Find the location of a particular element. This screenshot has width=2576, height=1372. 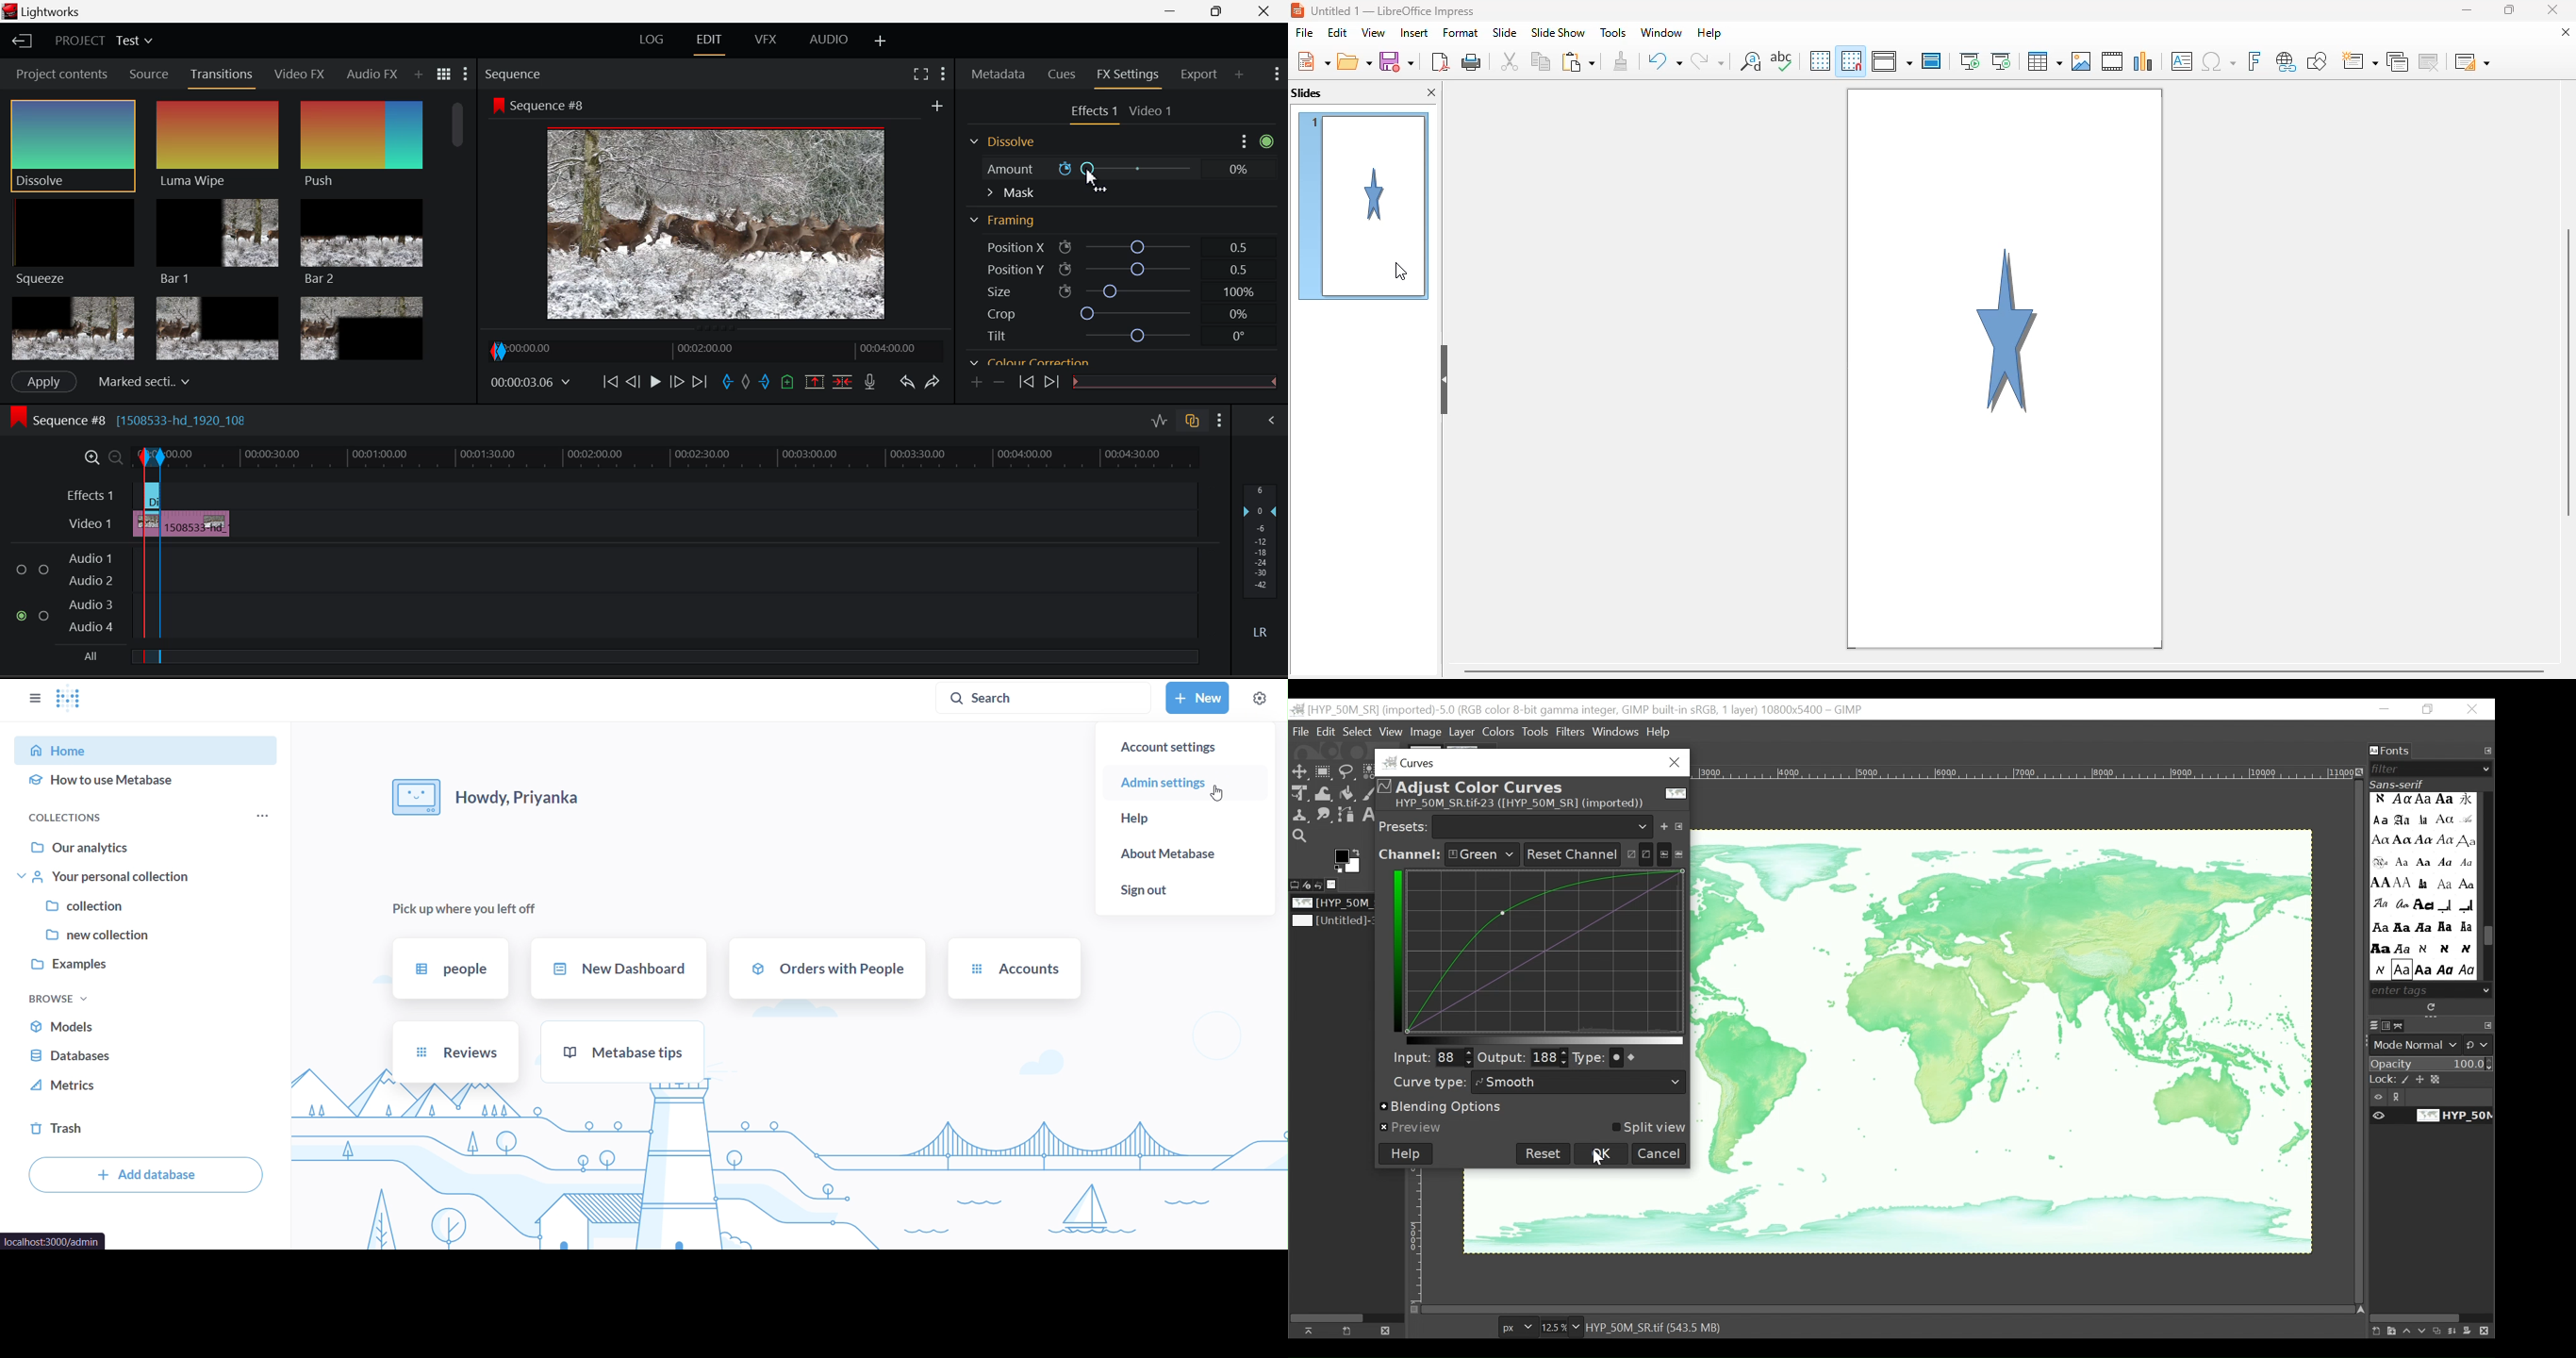

close document is located at coordinates (2566, 32).